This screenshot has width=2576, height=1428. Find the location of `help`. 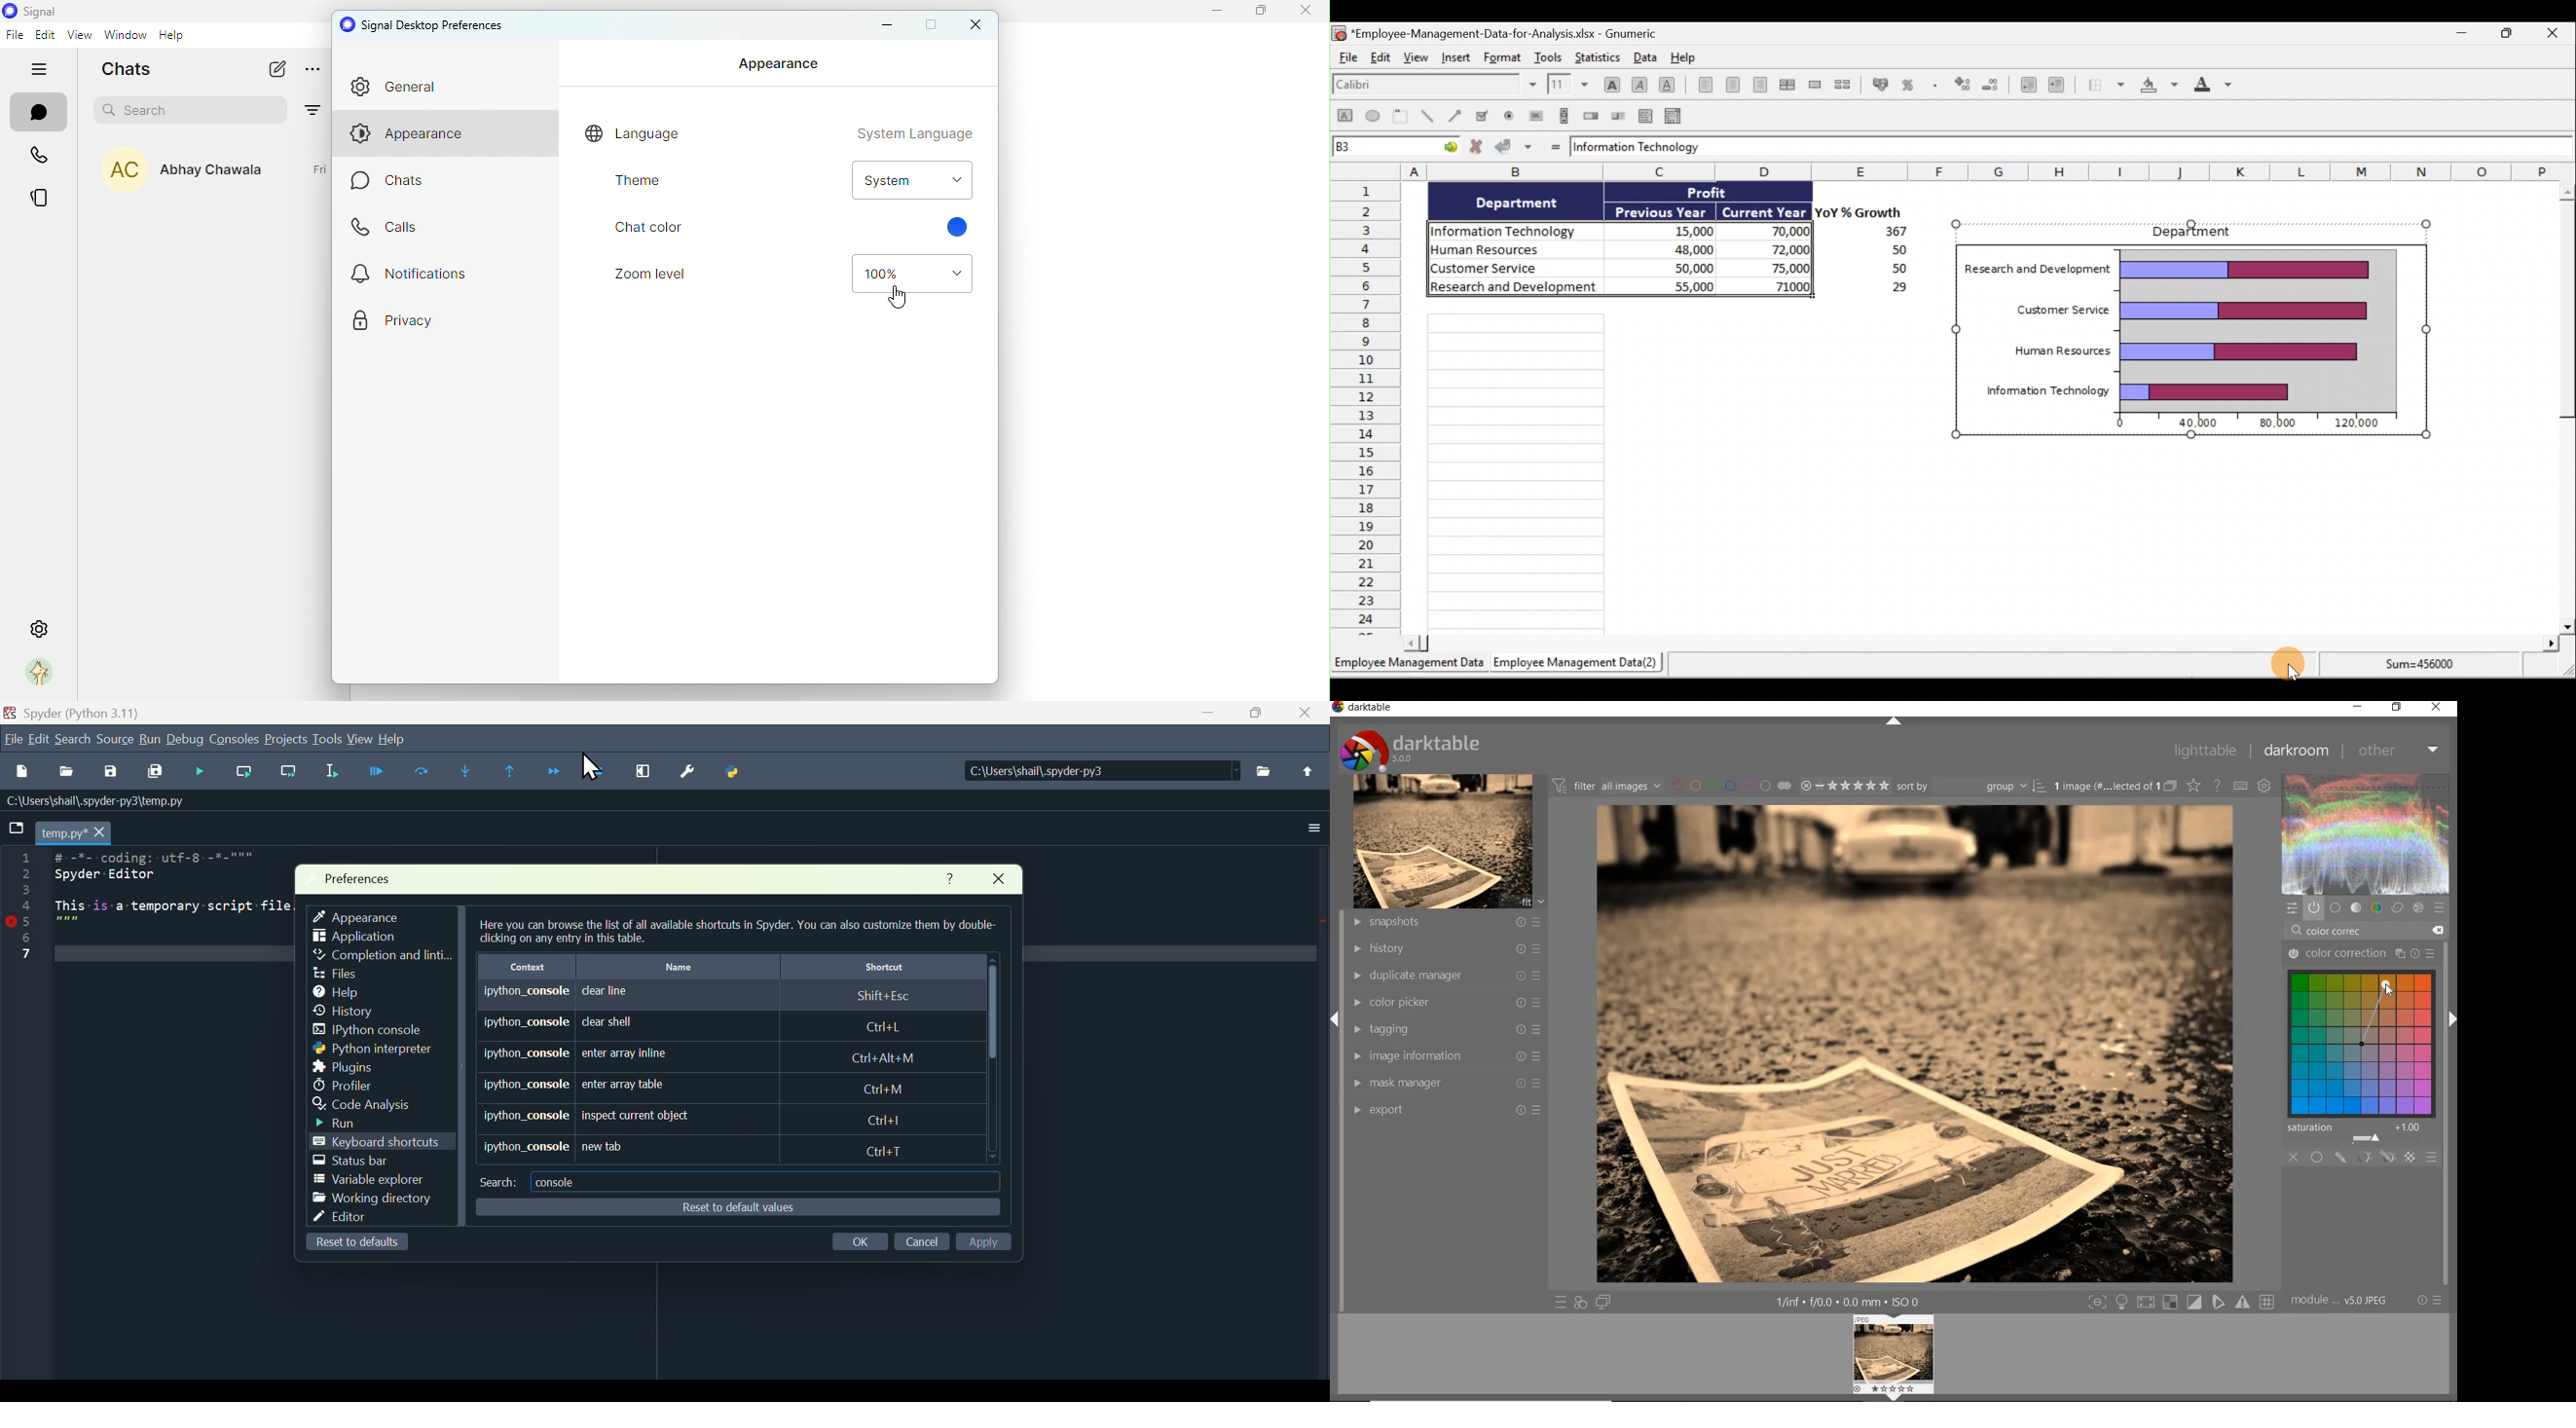

help is located at coordinates (337, 993).